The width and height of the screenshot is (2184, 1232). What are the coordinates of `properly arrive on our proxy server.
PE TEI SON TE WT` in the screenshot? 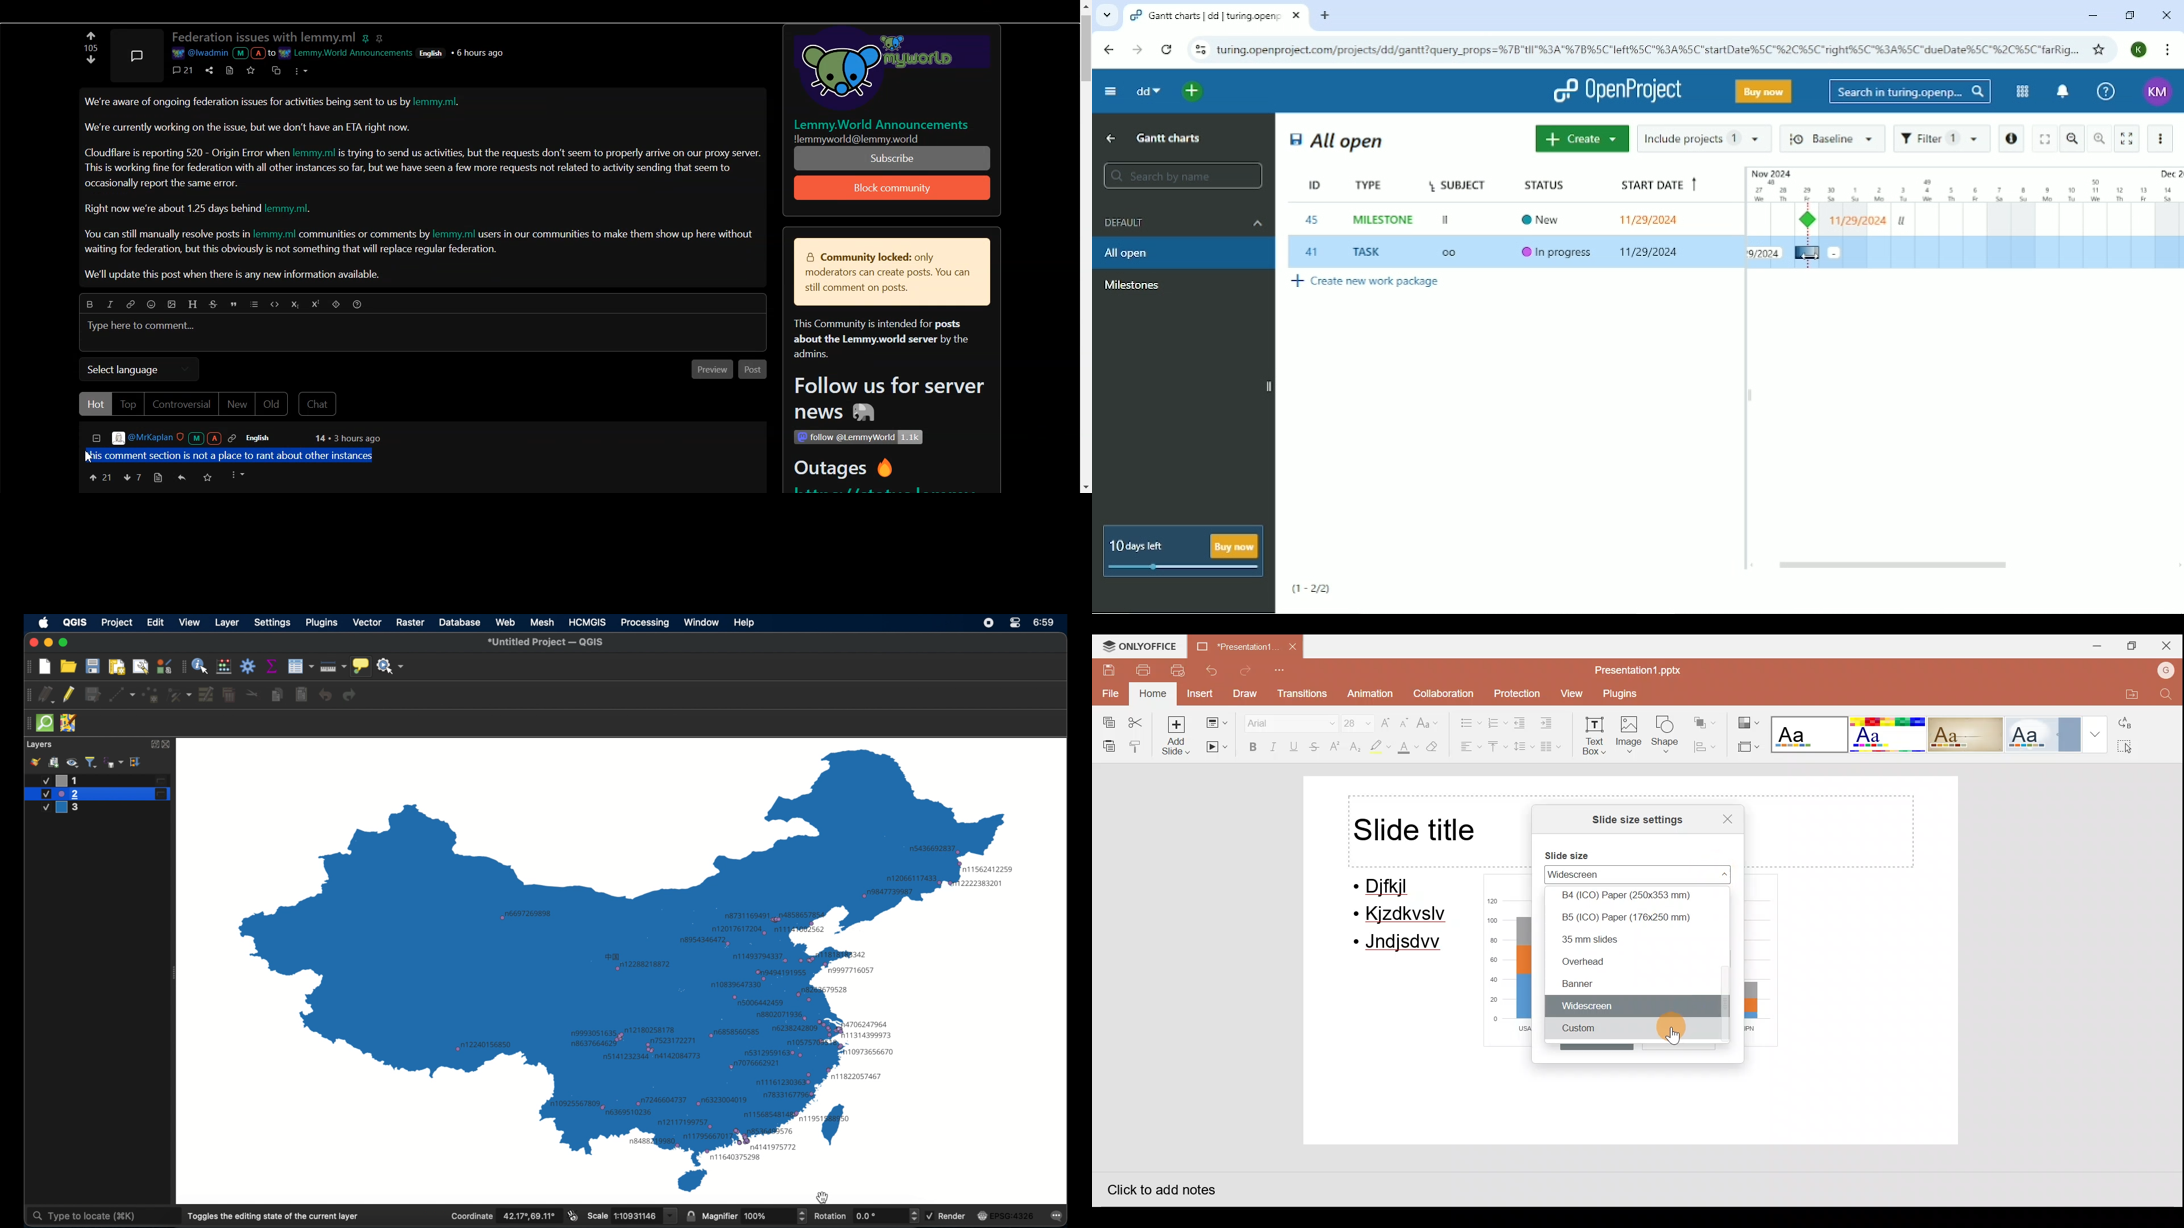 It's located at (894, 158).